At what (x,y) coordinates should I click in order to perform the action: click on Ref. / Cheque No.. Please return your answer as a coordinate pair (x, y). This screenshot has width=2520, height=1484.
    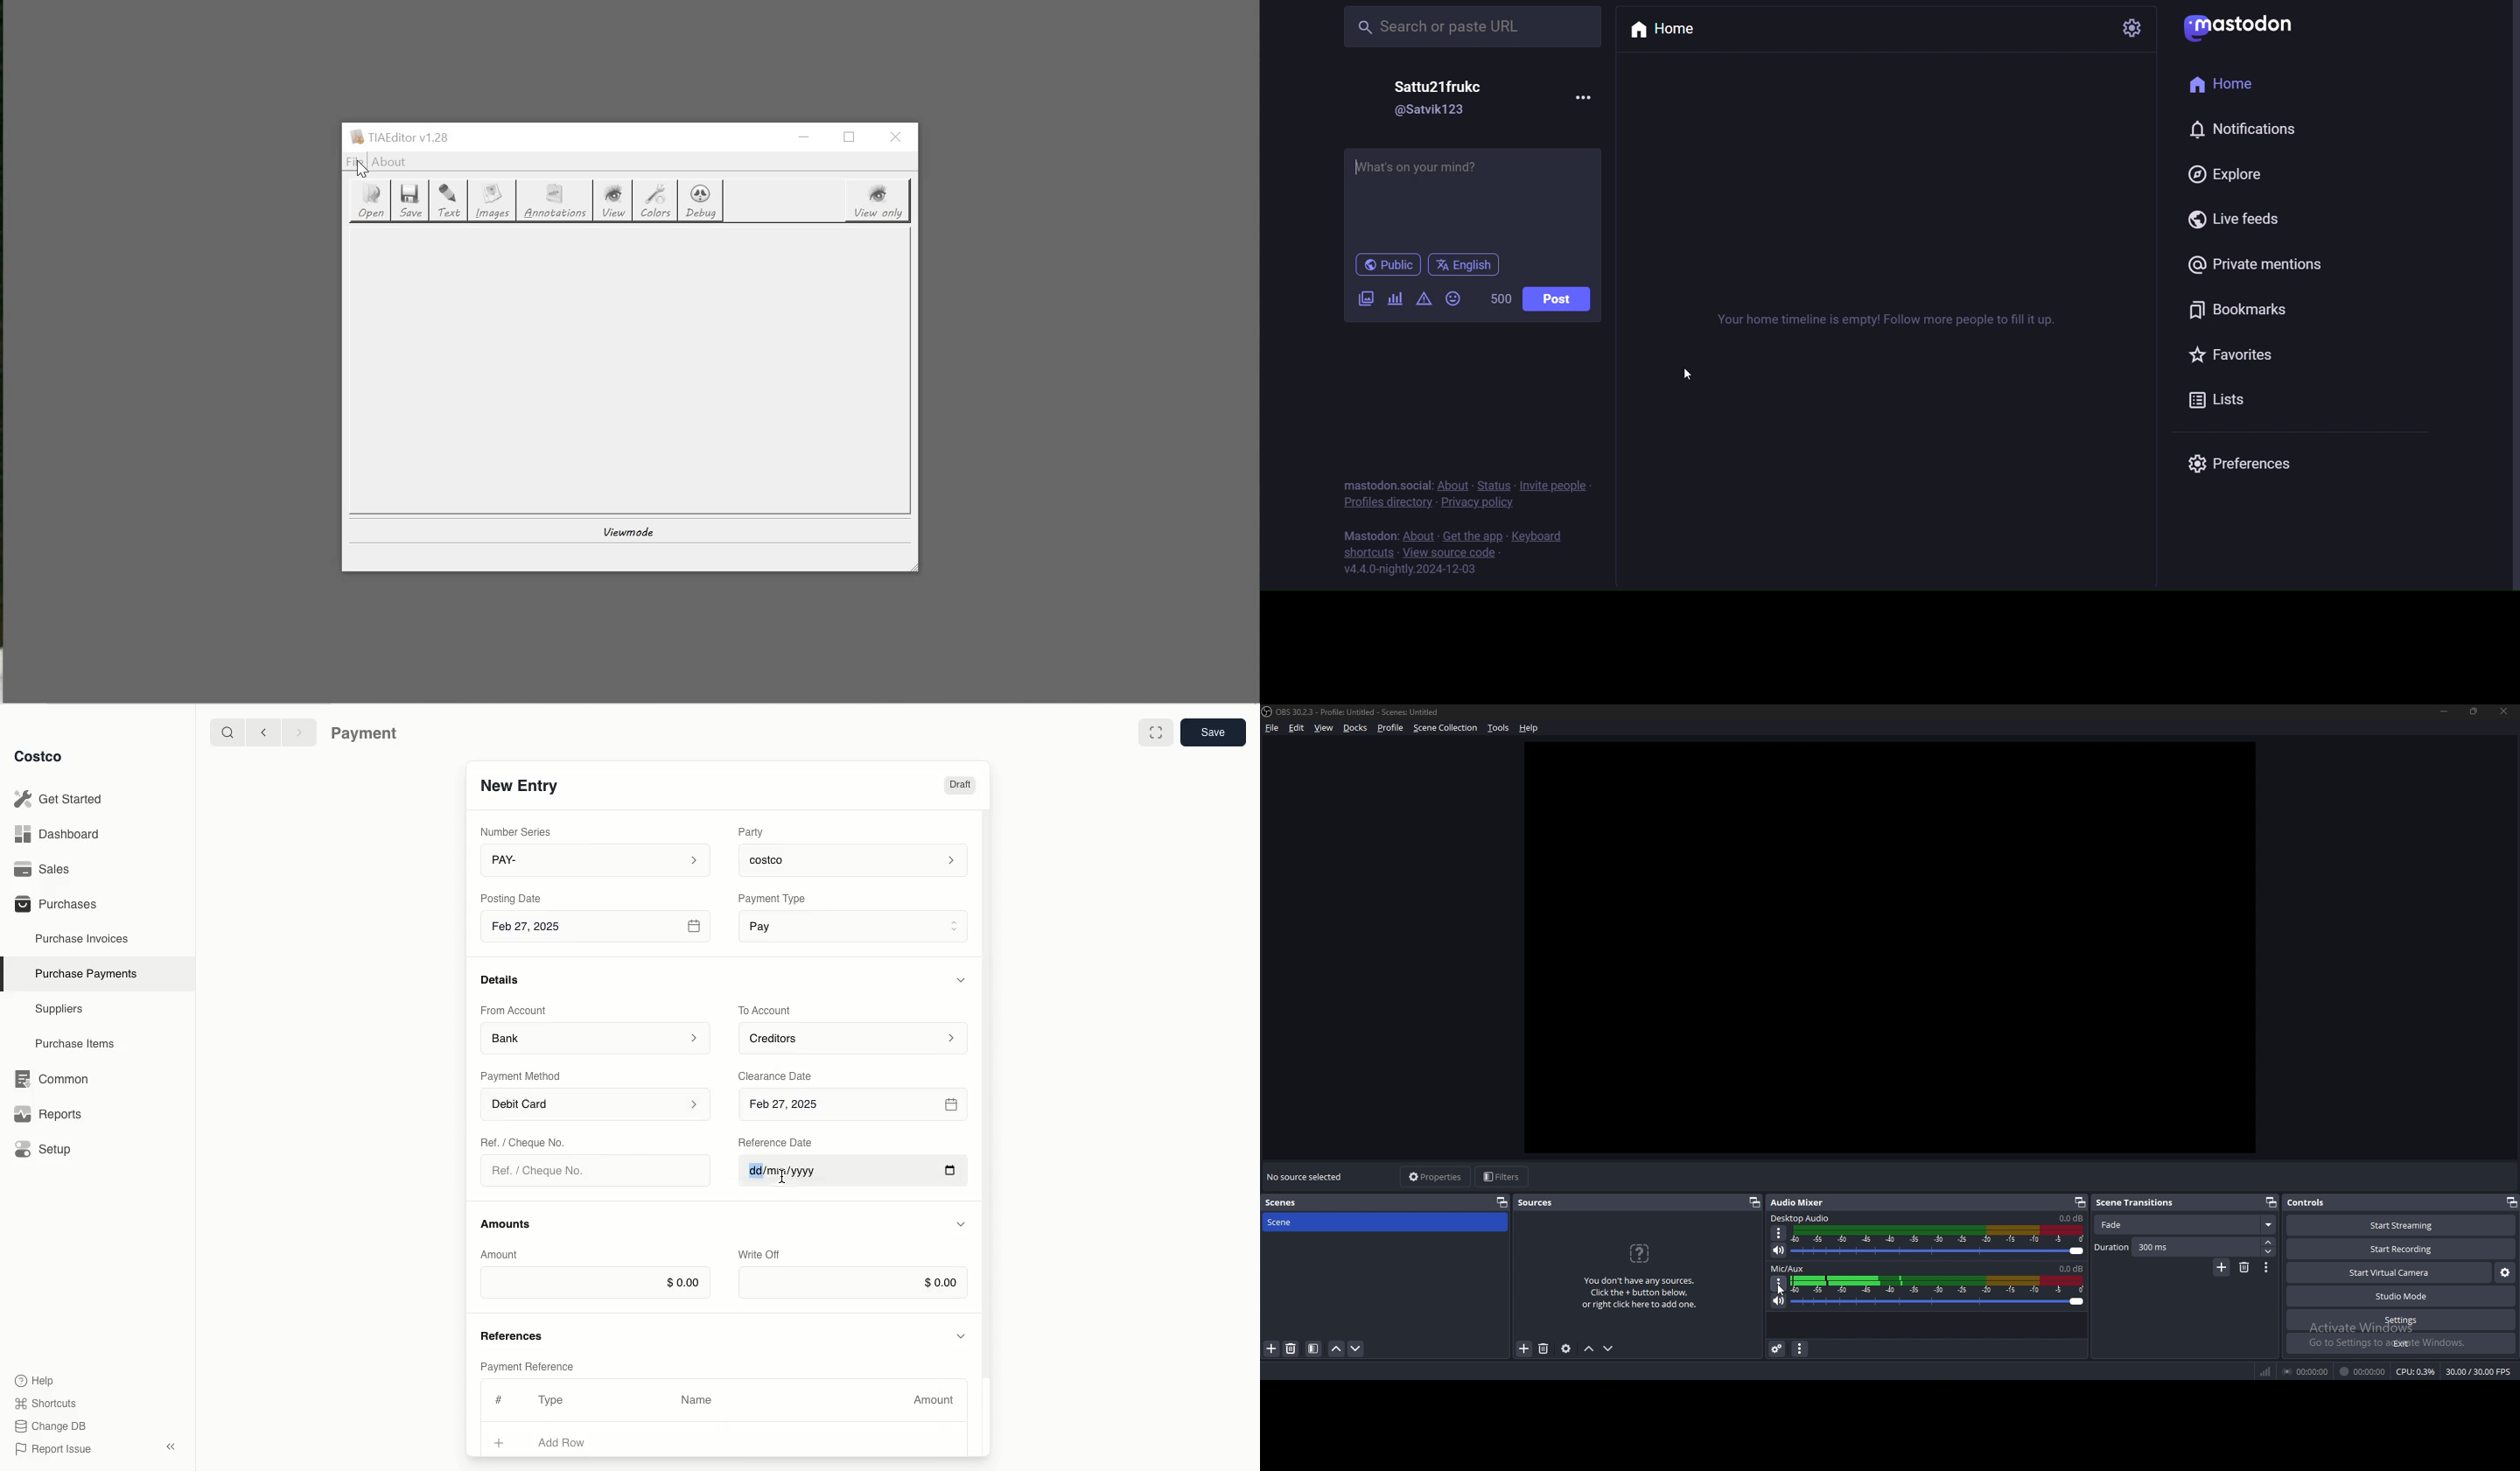
    Looking at the image, I should click on (545, 1171).